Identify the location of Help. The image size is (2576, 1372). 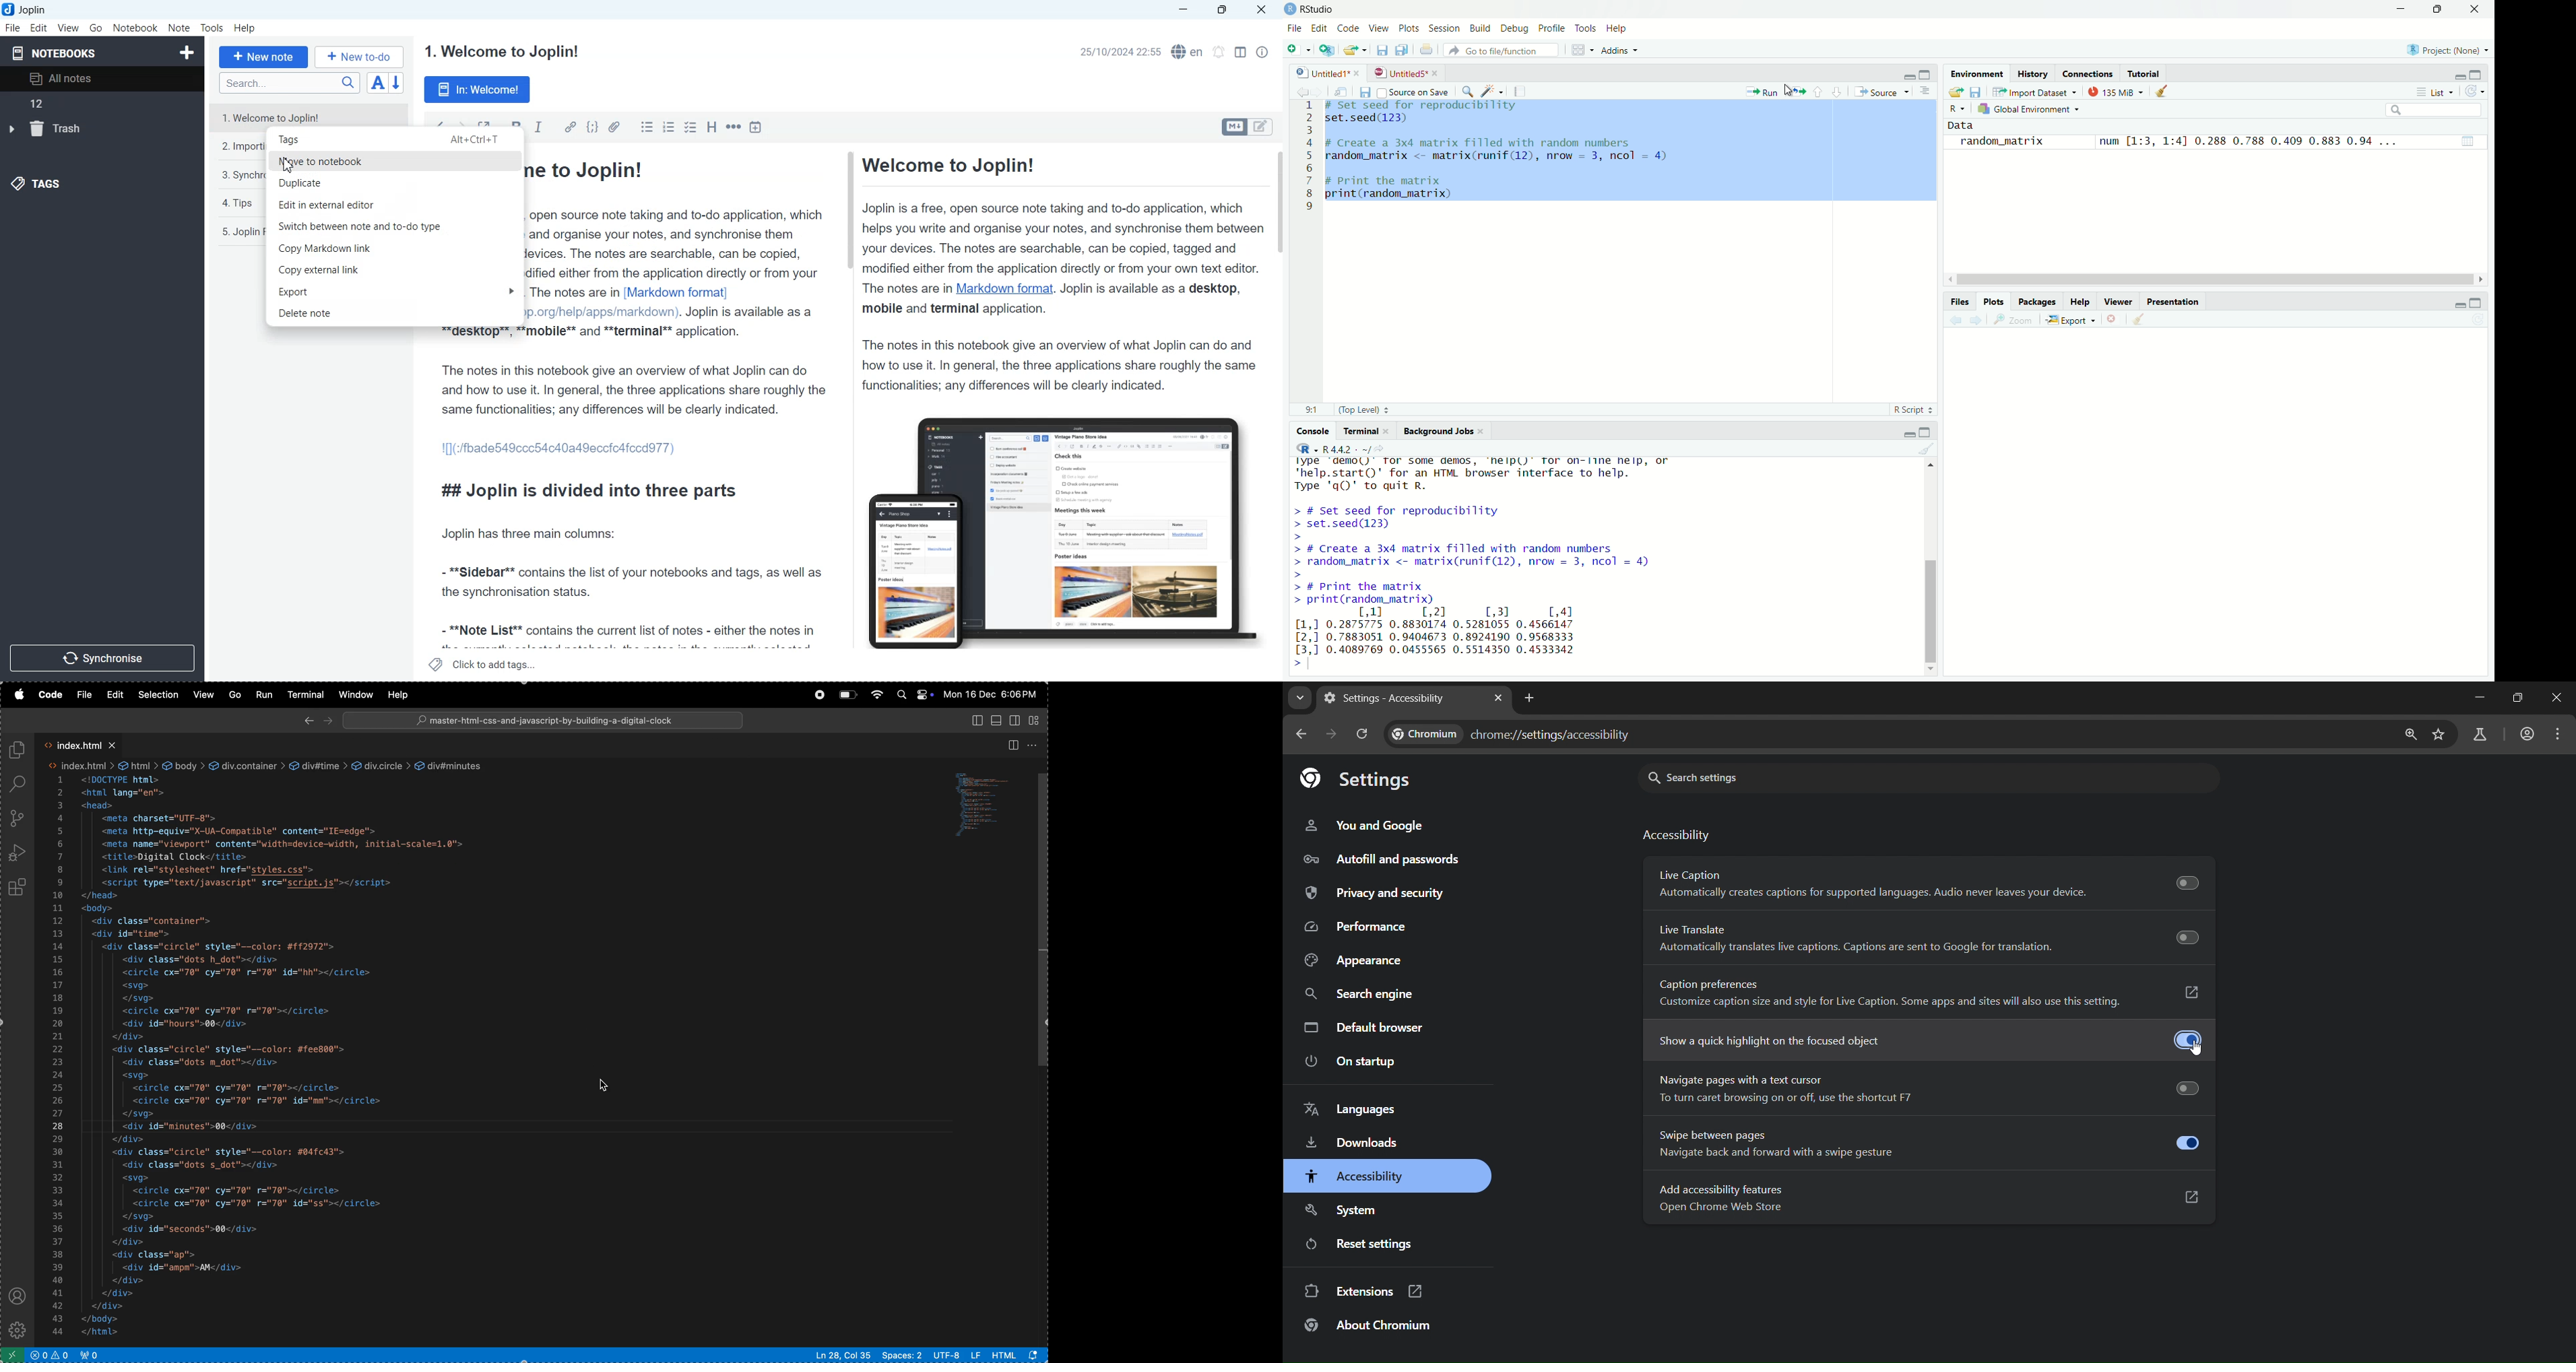
(2082, 300).